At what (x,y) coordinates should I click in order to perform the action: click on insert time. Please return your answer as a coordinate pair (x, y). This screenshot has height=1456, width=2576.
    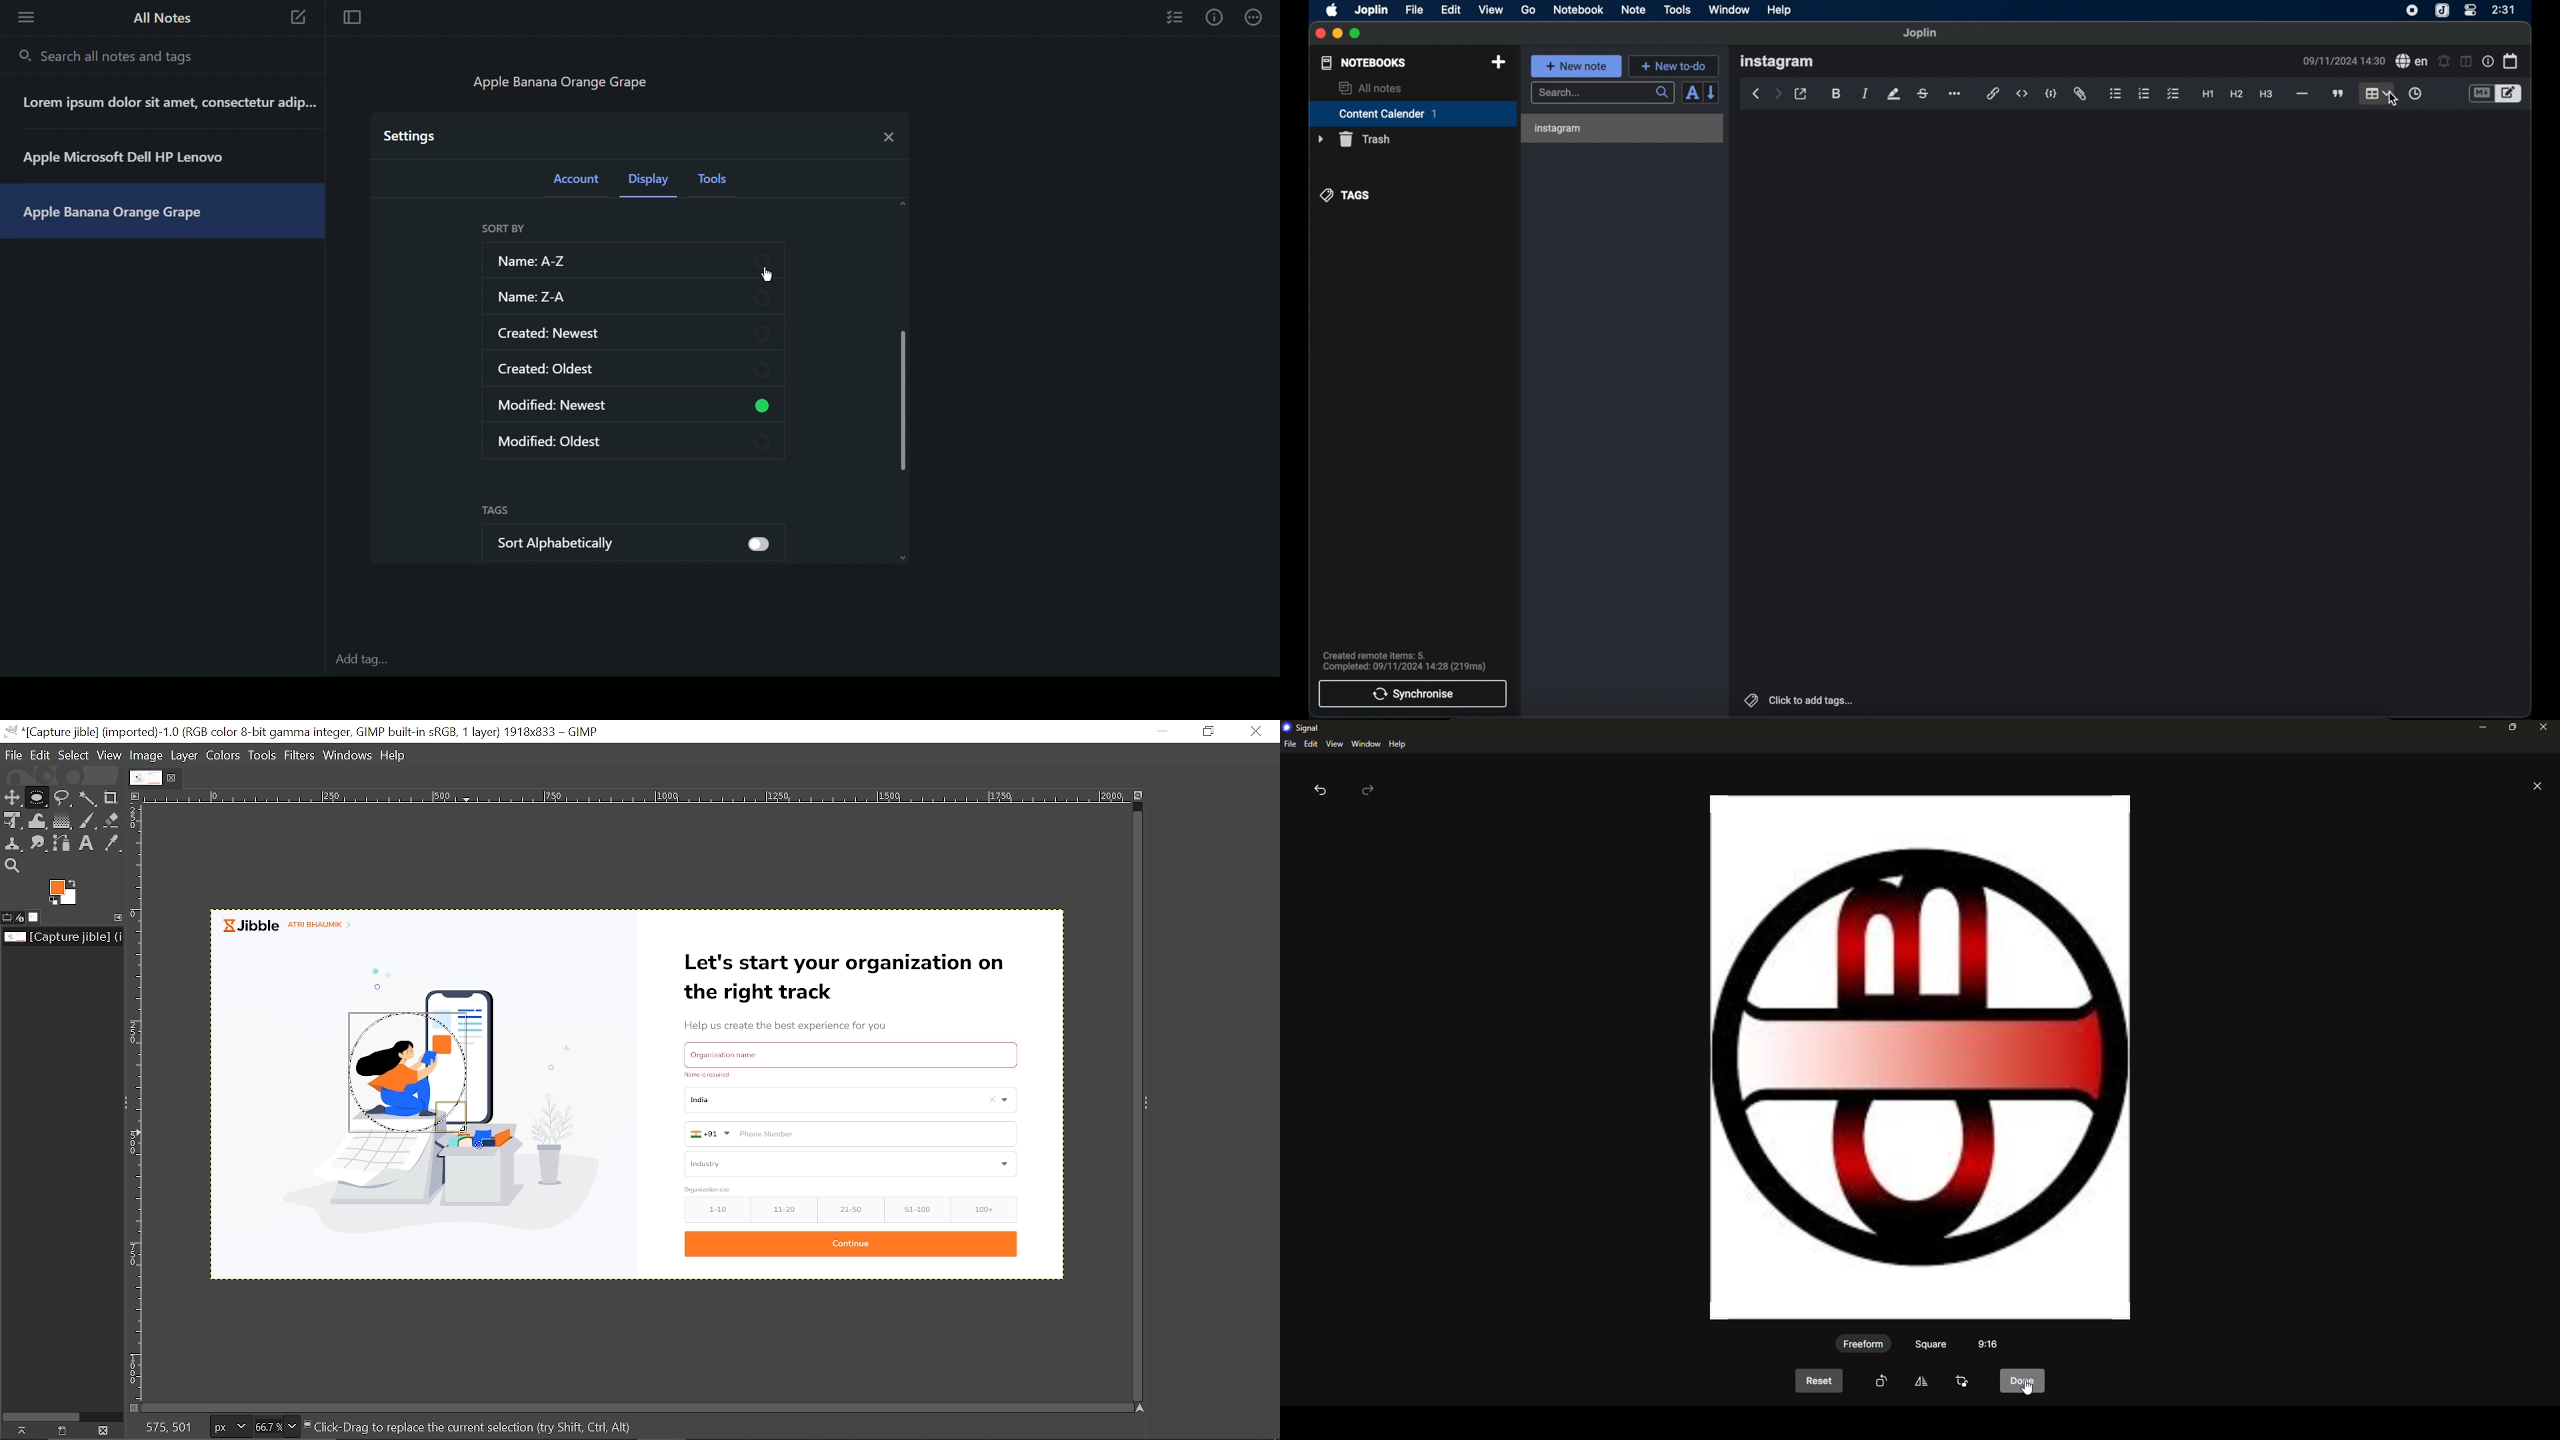
    Looking at the image, I should click on (2416, 94).